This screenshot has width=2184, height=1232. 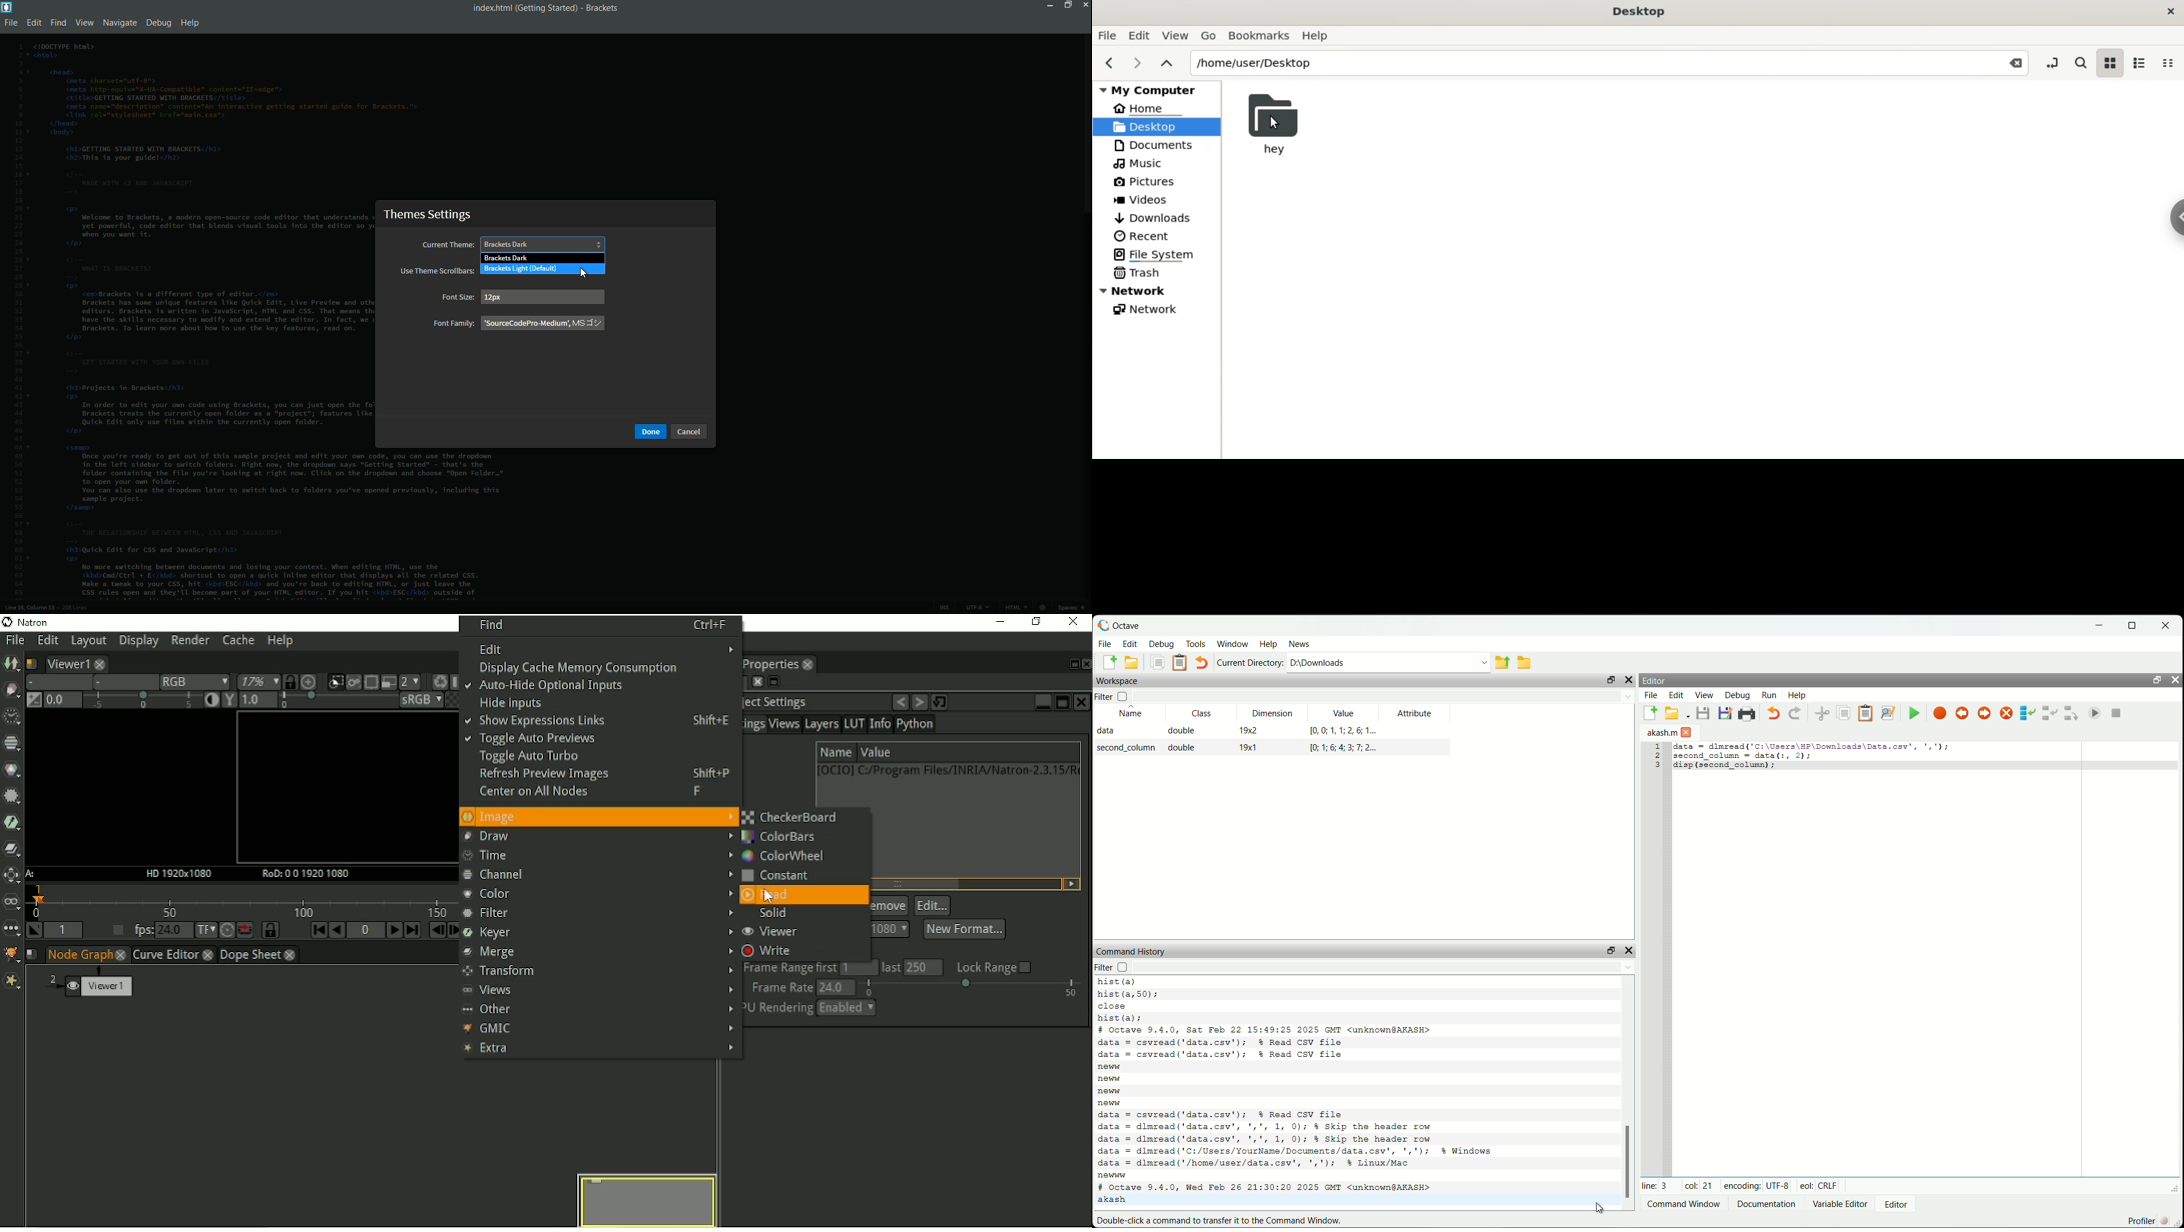 I want to click on remove all breakpoints, so click(x=2006, y=715).